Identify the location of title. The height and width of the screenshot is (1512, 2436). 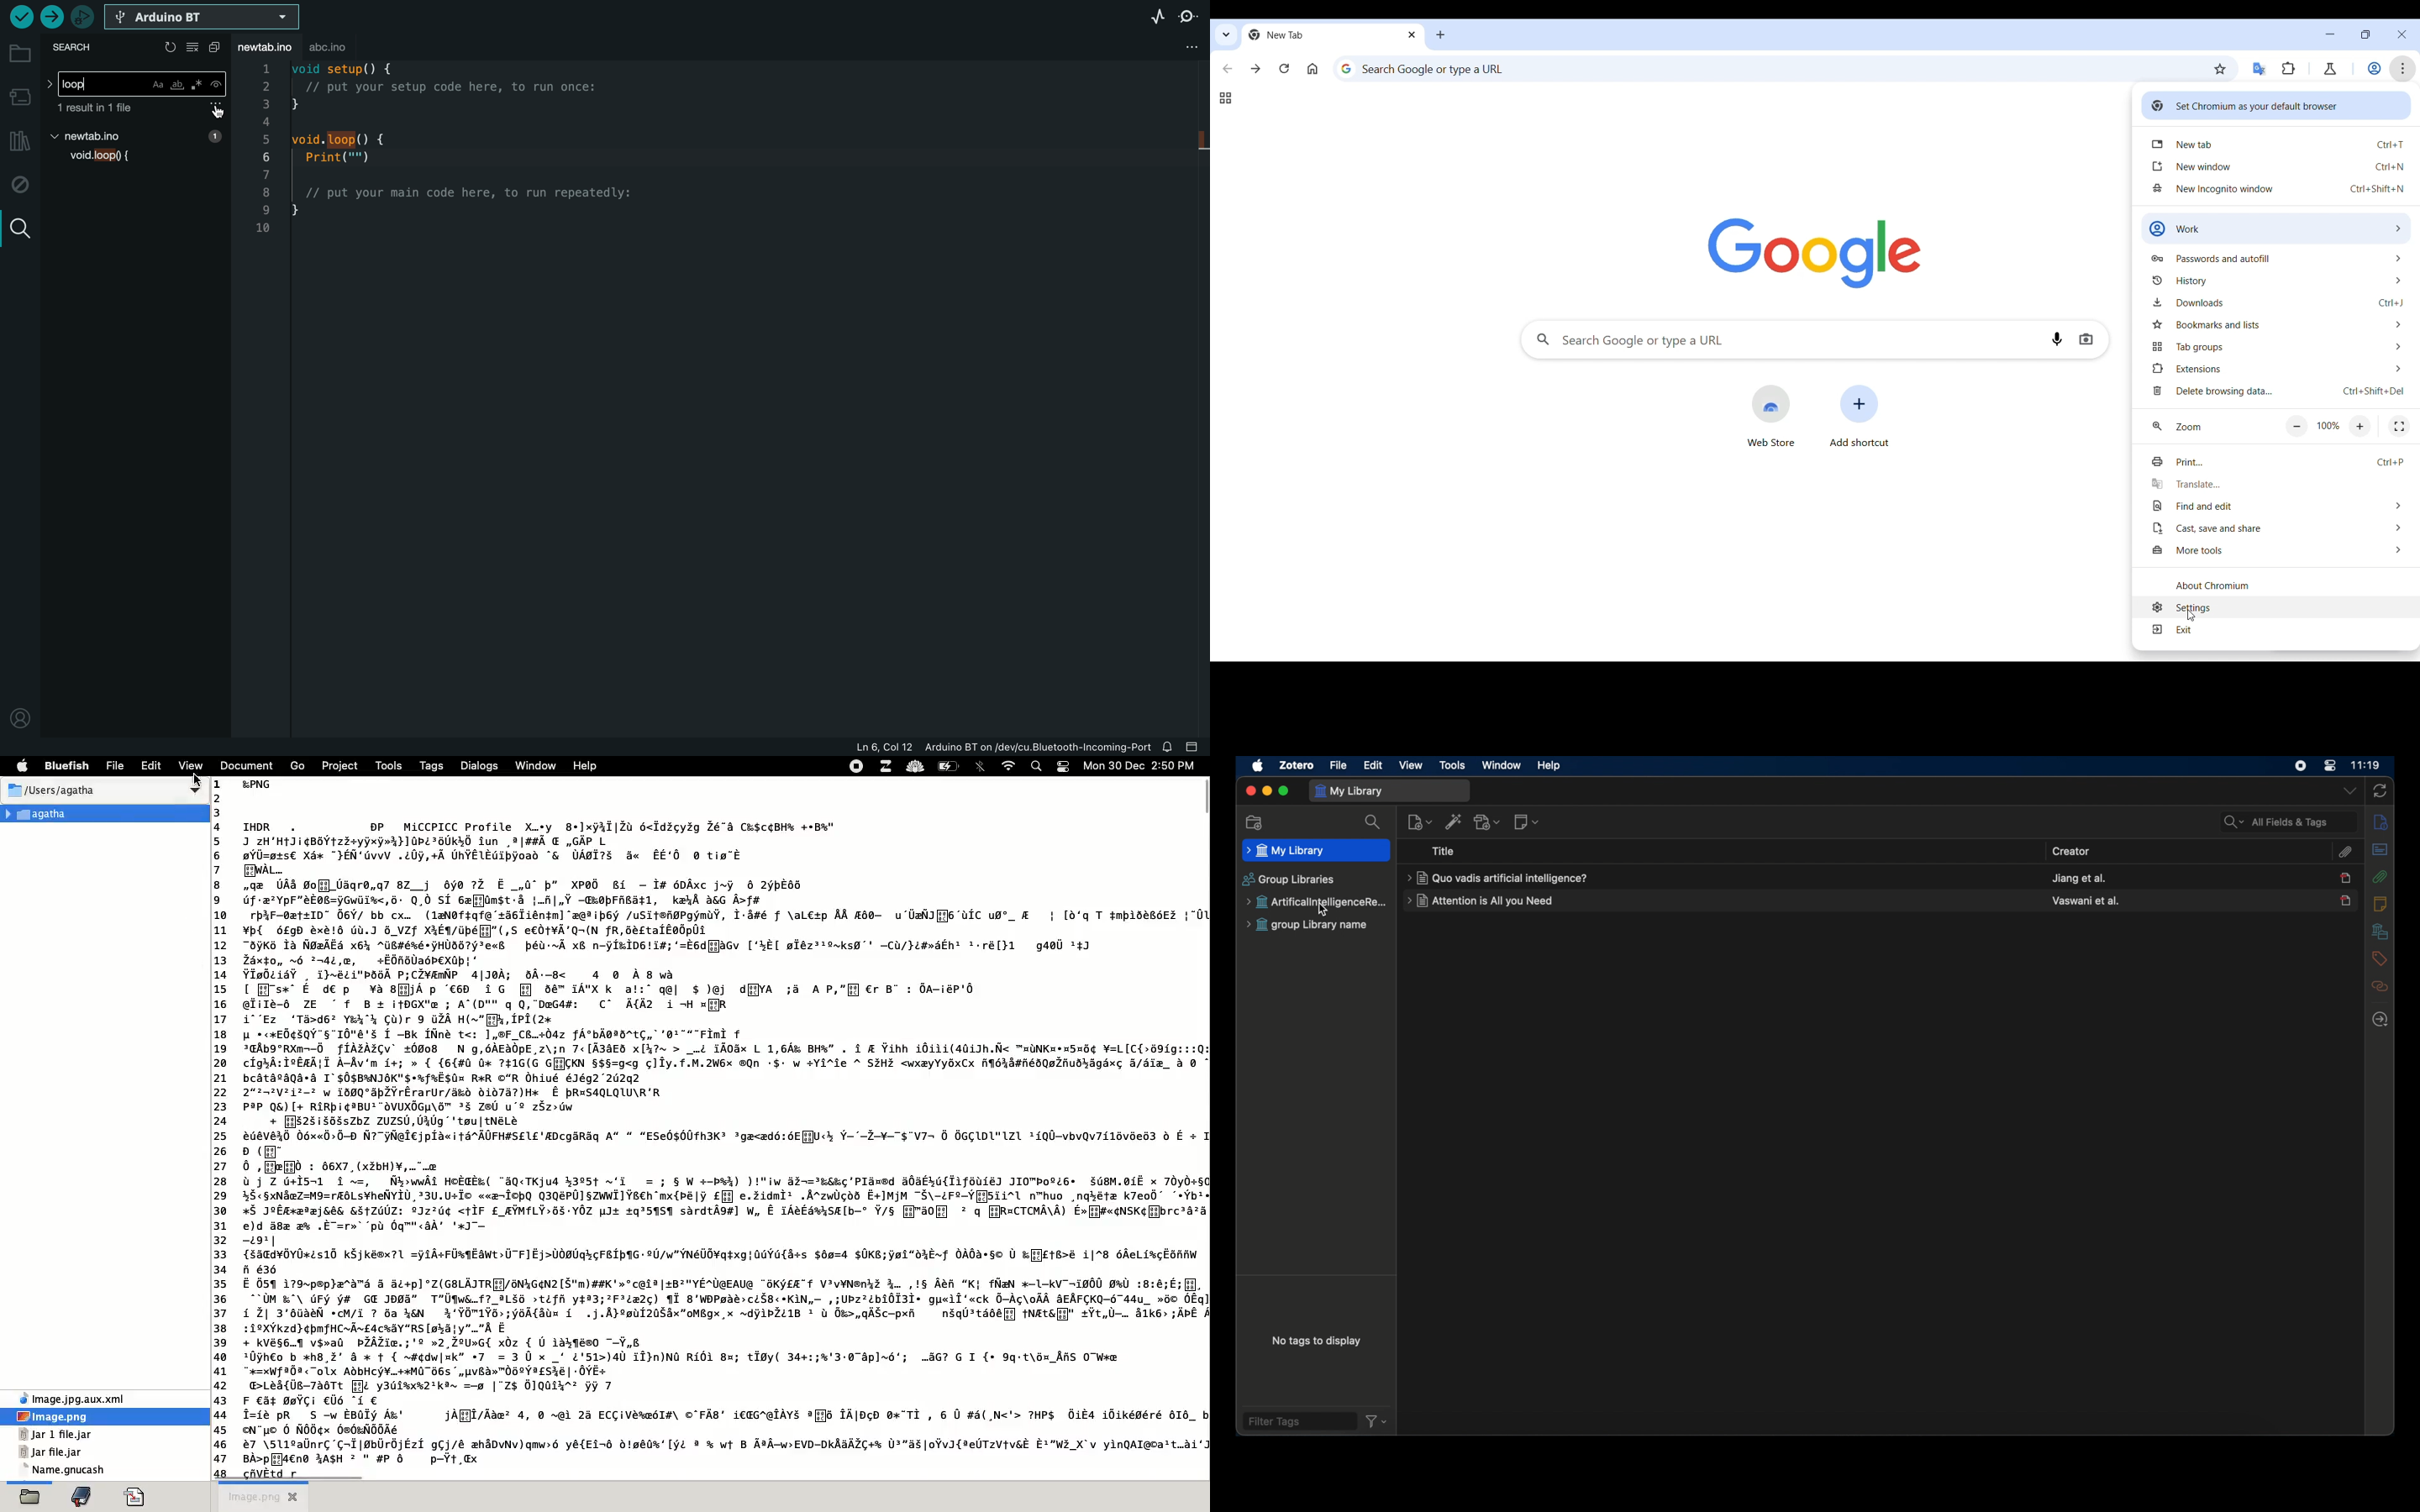
(1445, 852).